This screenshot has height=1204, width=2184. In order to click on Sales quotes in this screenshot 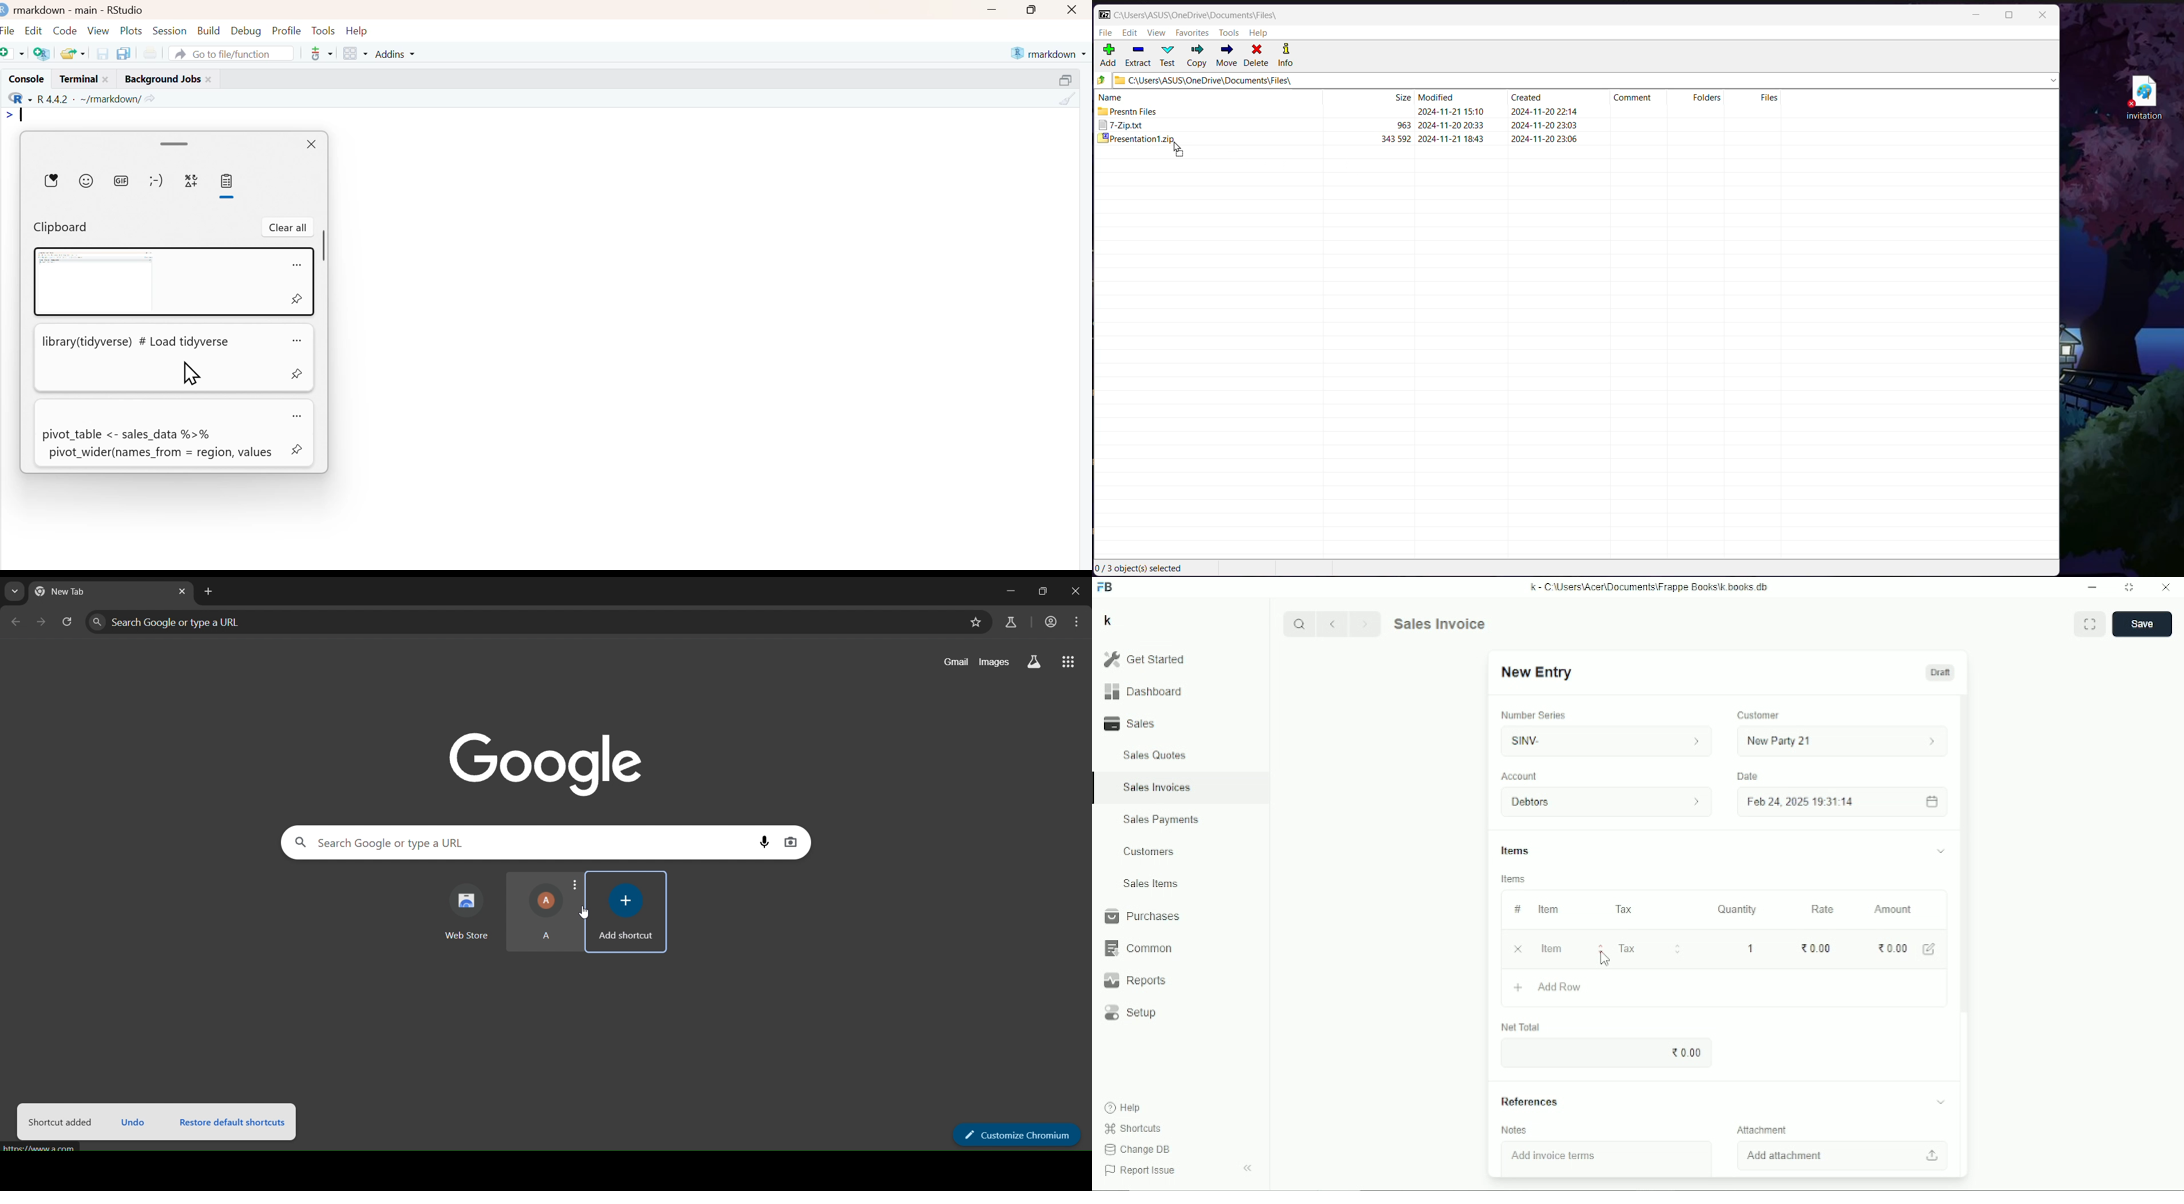, I will do `click(1153, 755)`.